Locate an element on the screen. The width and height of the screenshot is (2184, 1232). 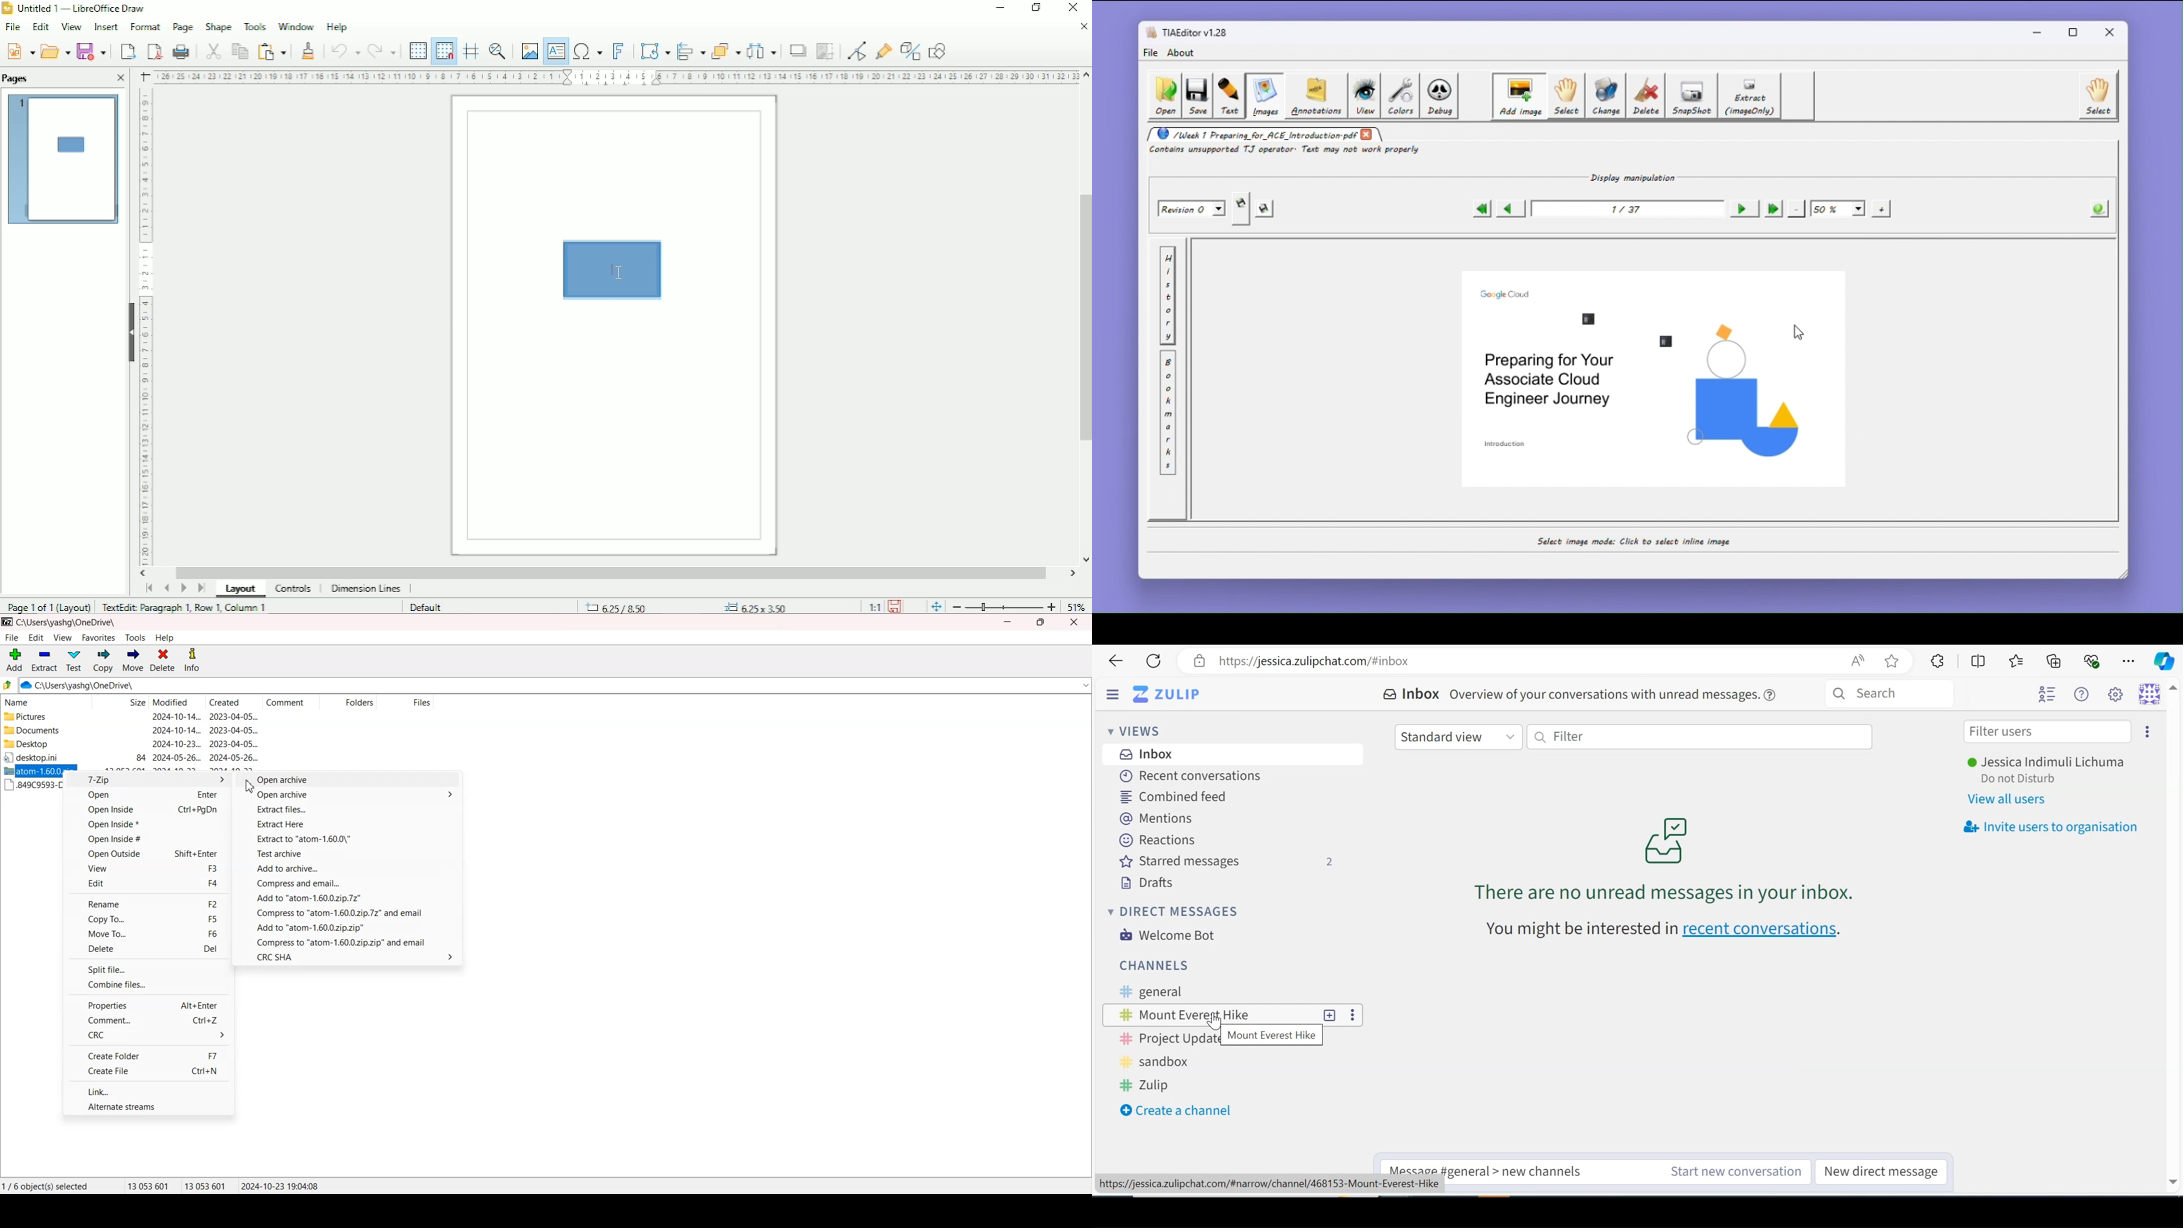
Compress and Email is located at coordinates (349, 942).